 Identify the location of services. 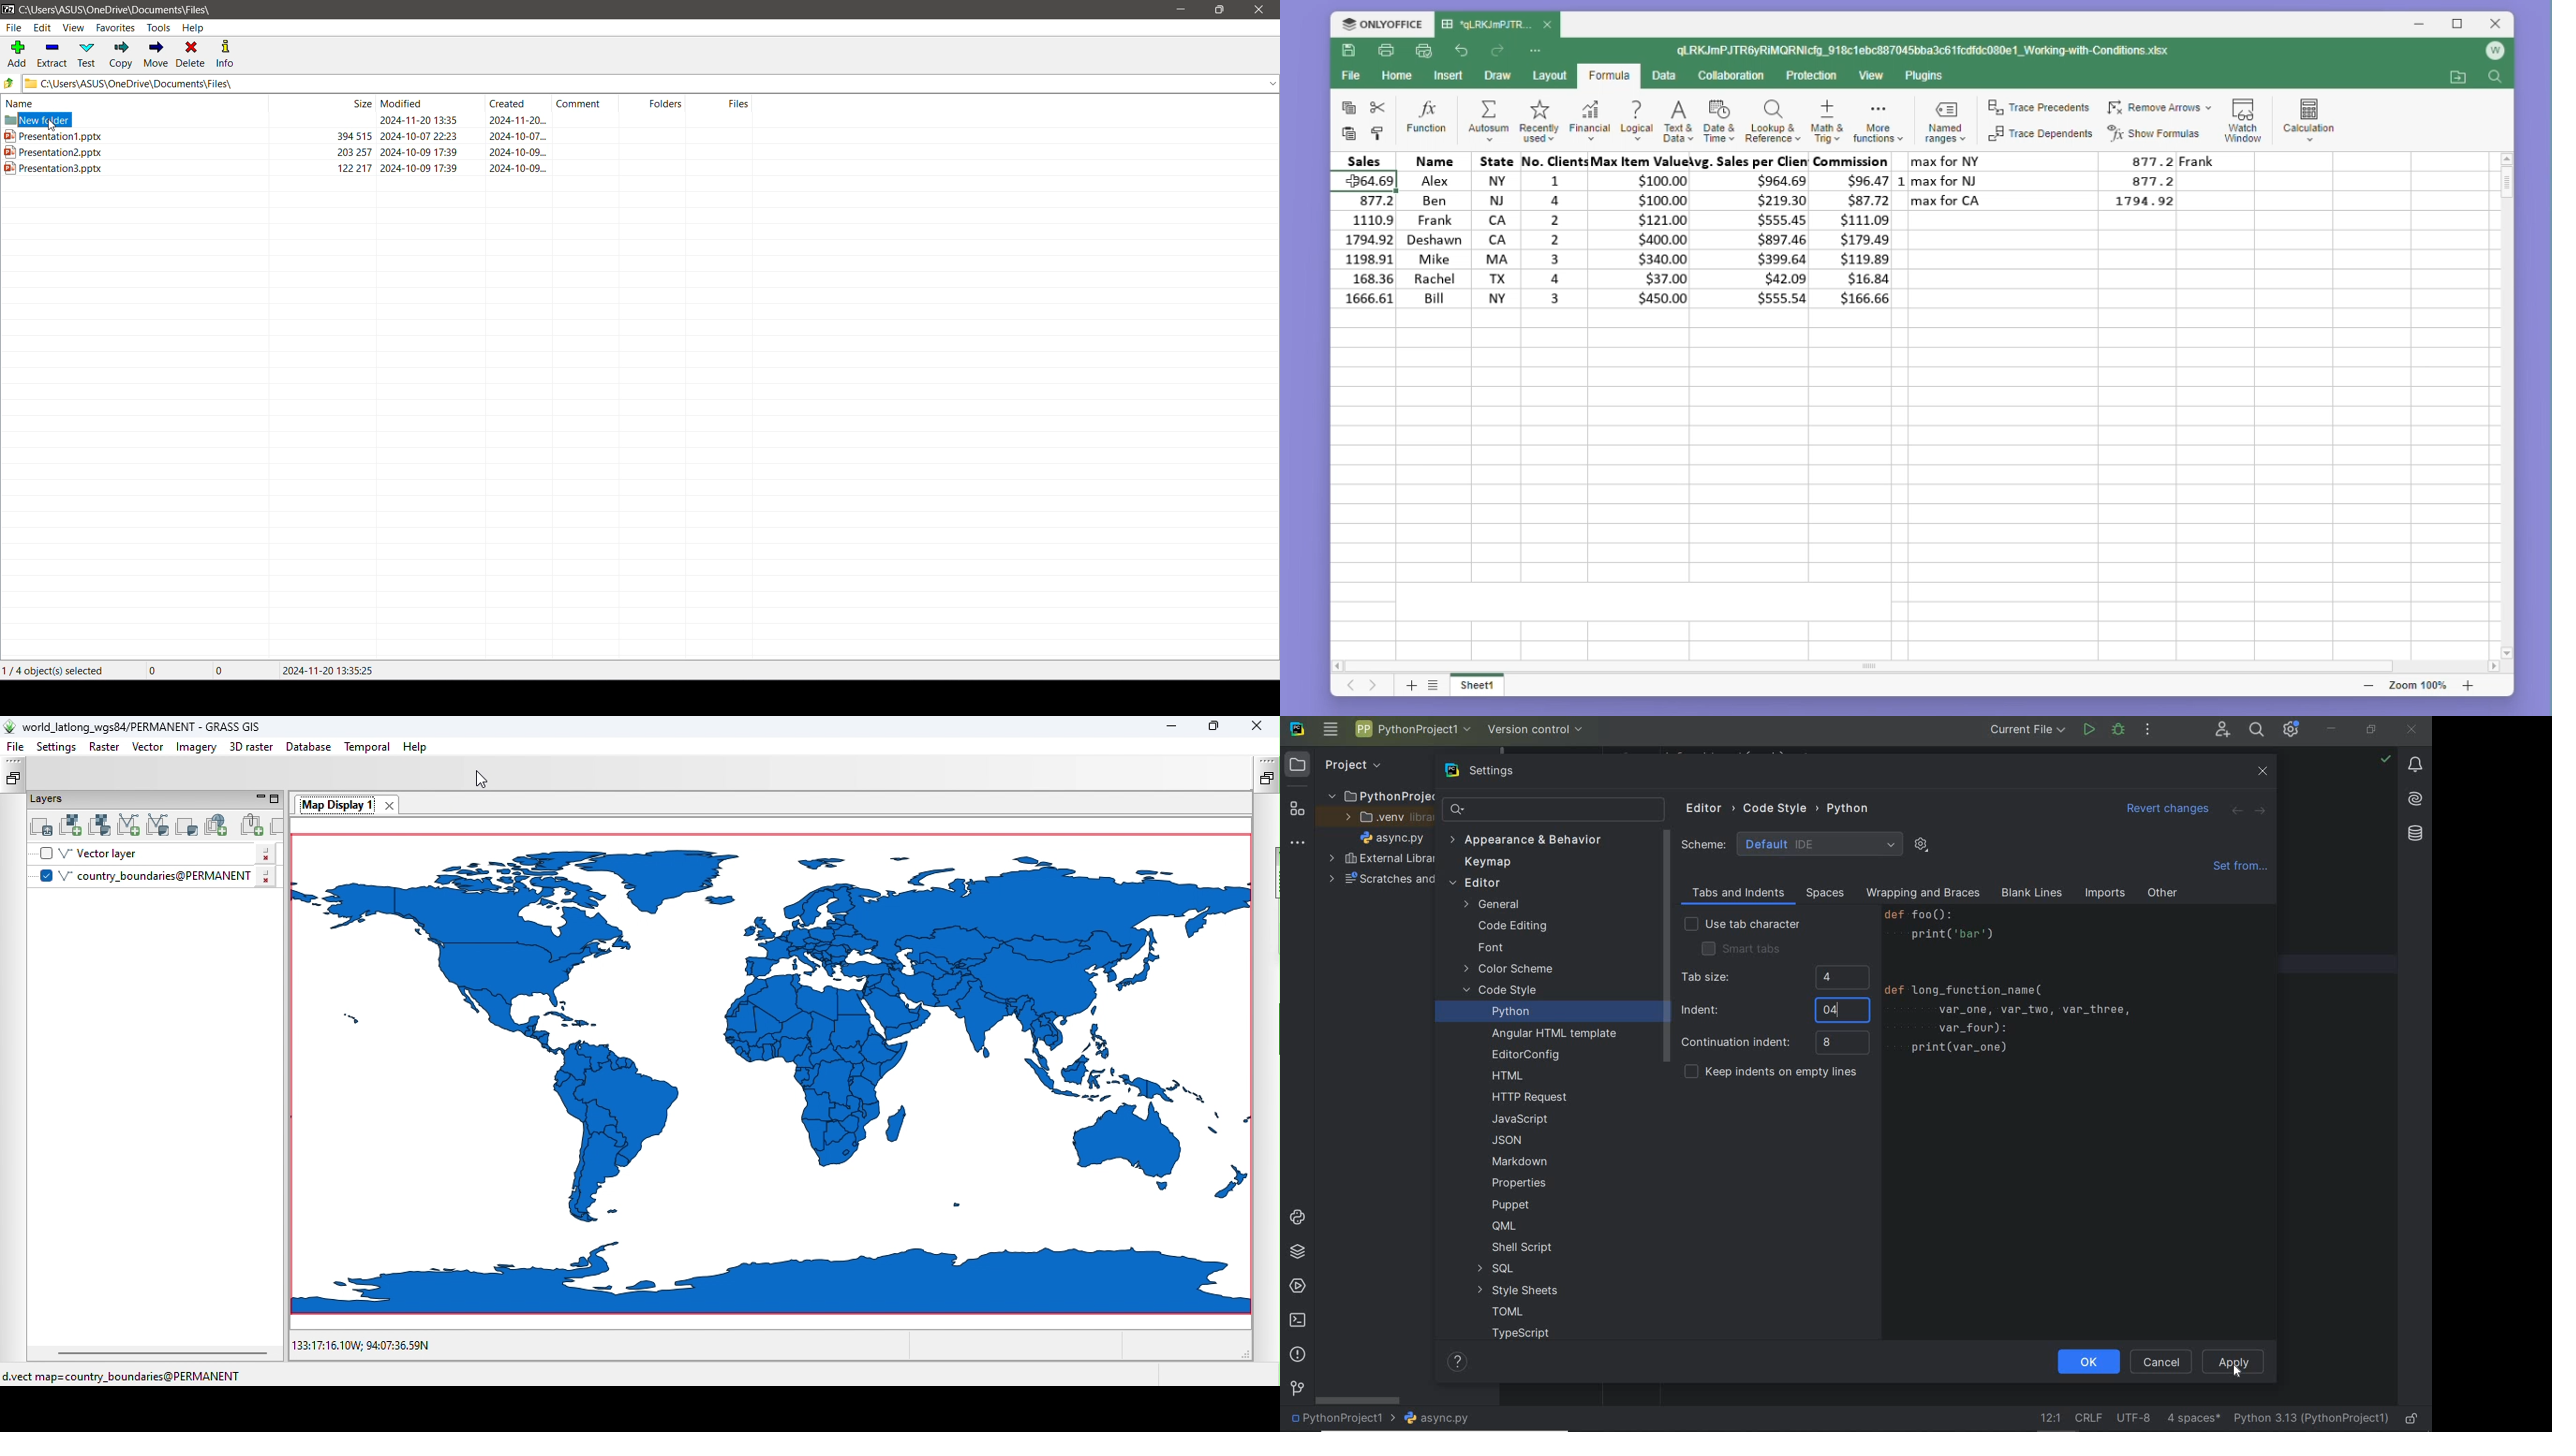
(1296, 1285).